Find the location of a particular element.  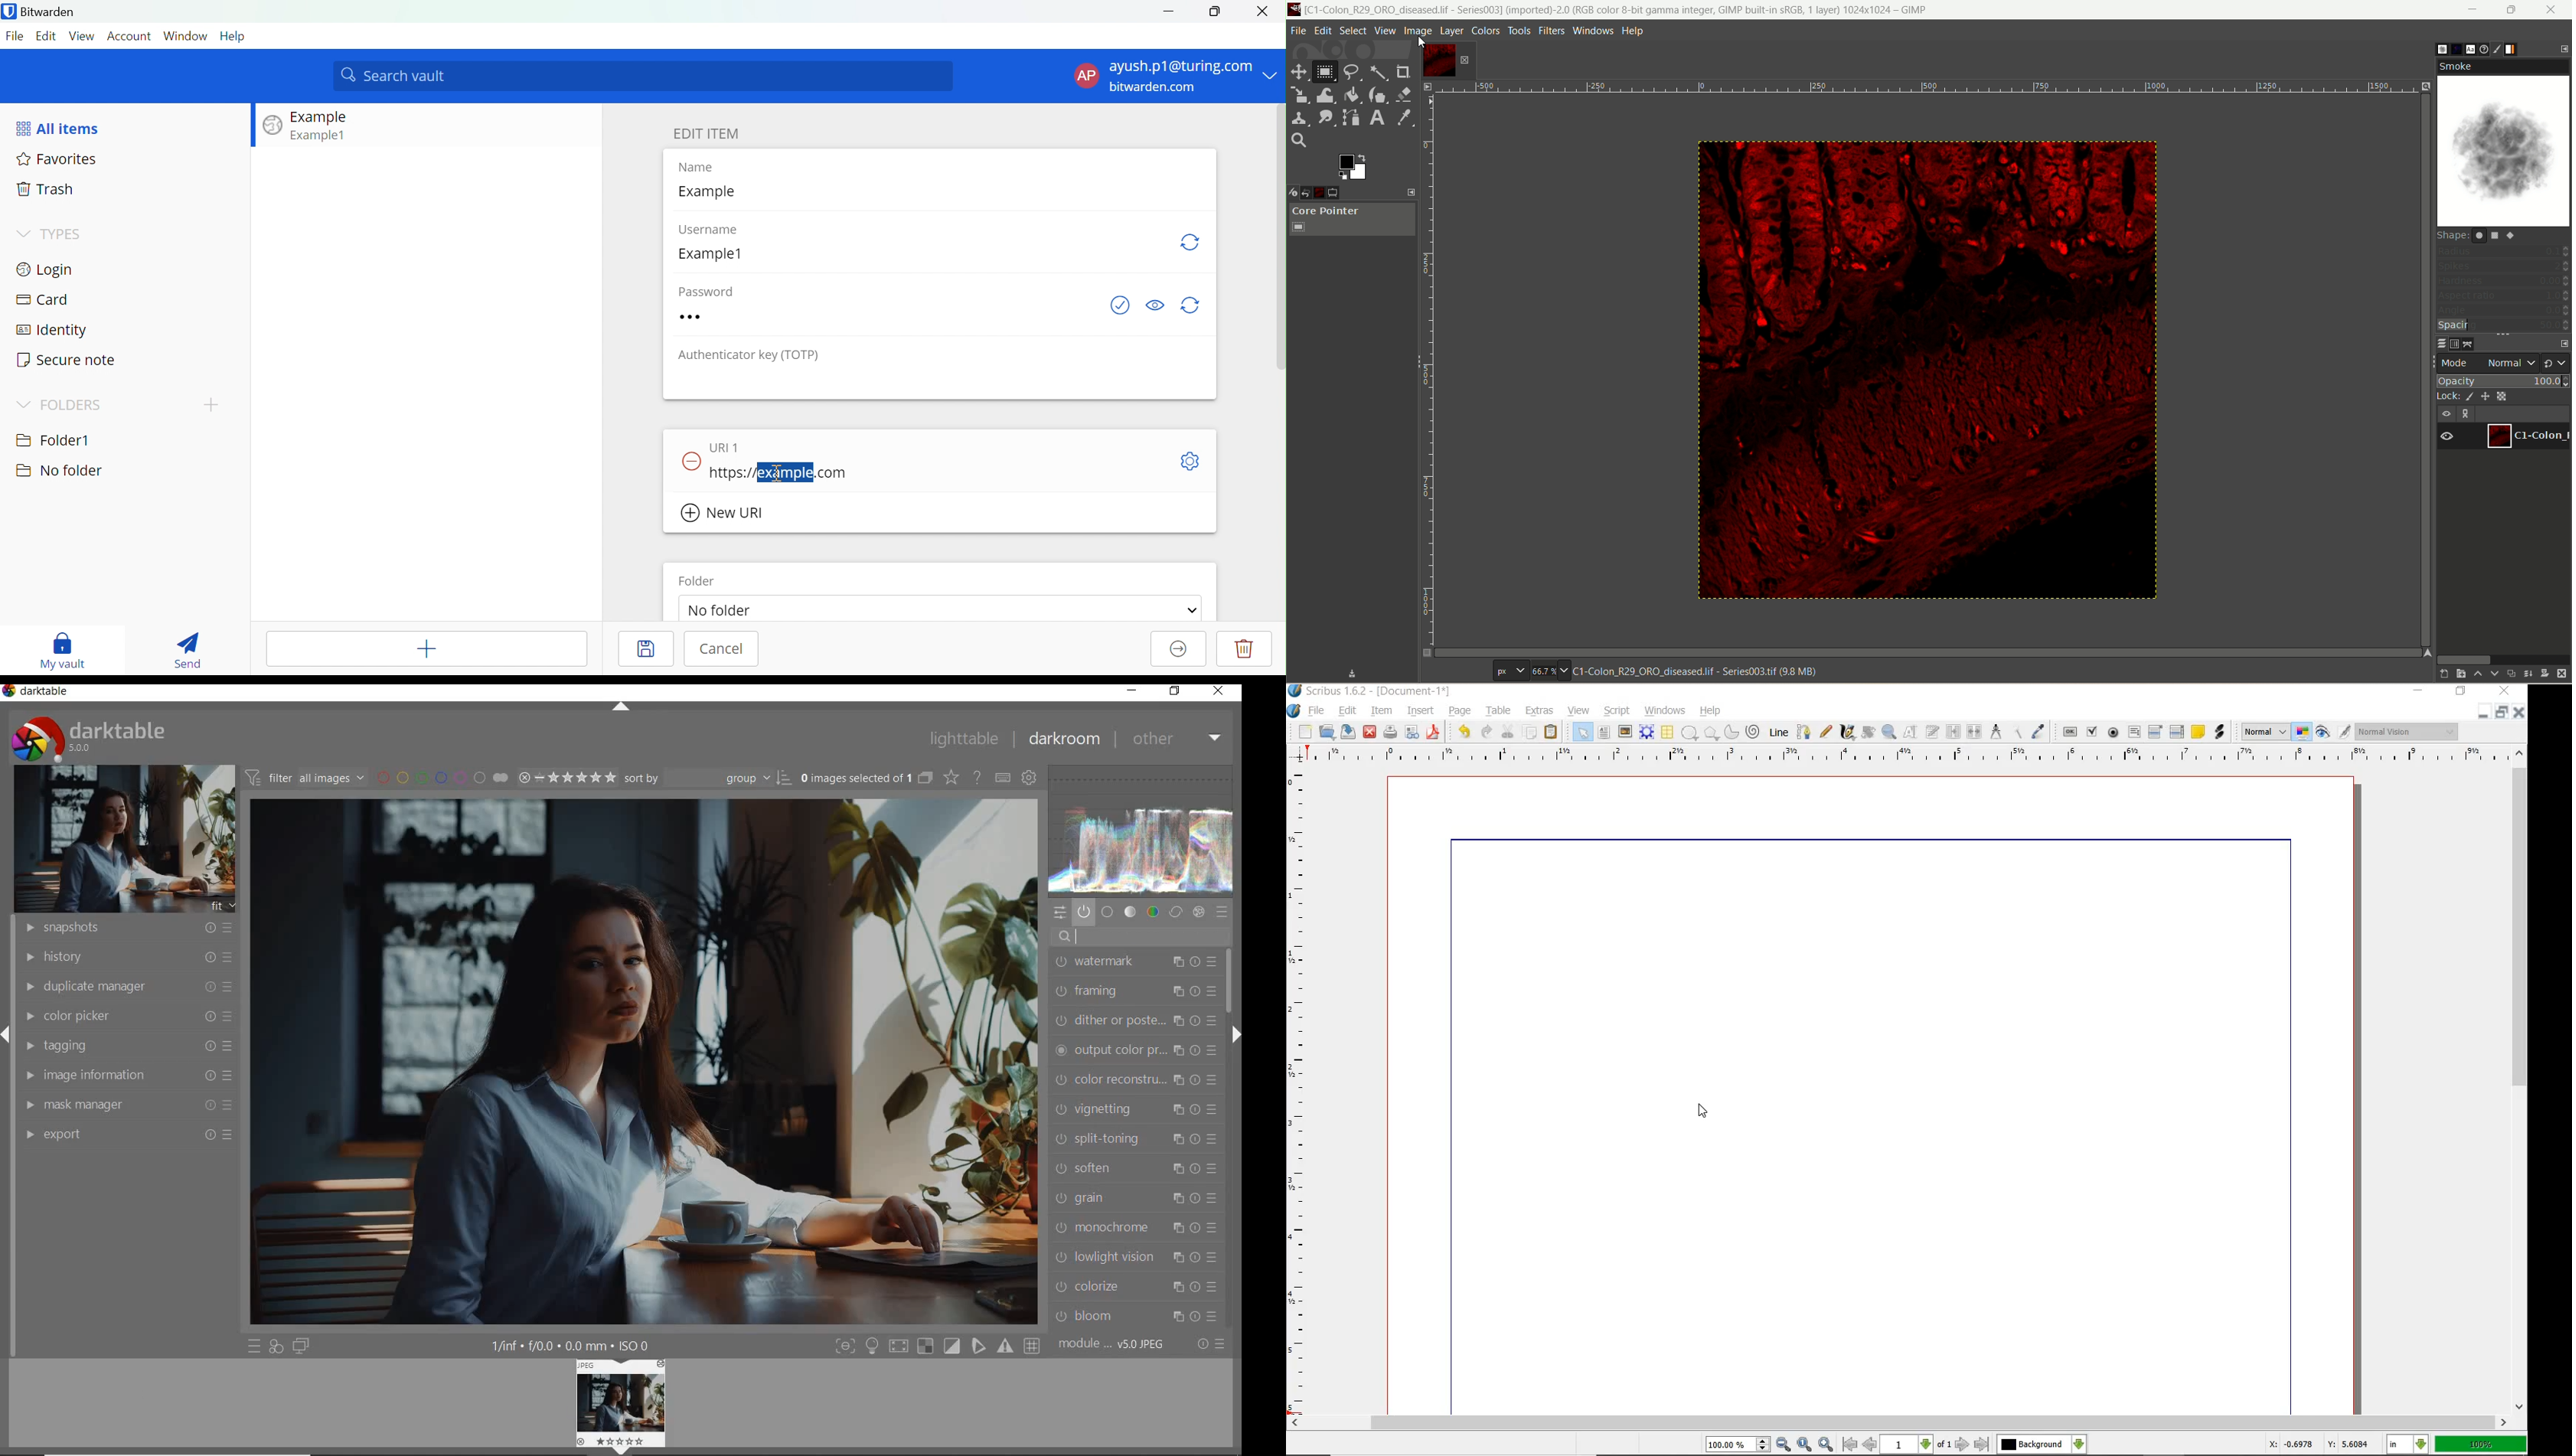

URL 1 is located at coordinates (729, 446).